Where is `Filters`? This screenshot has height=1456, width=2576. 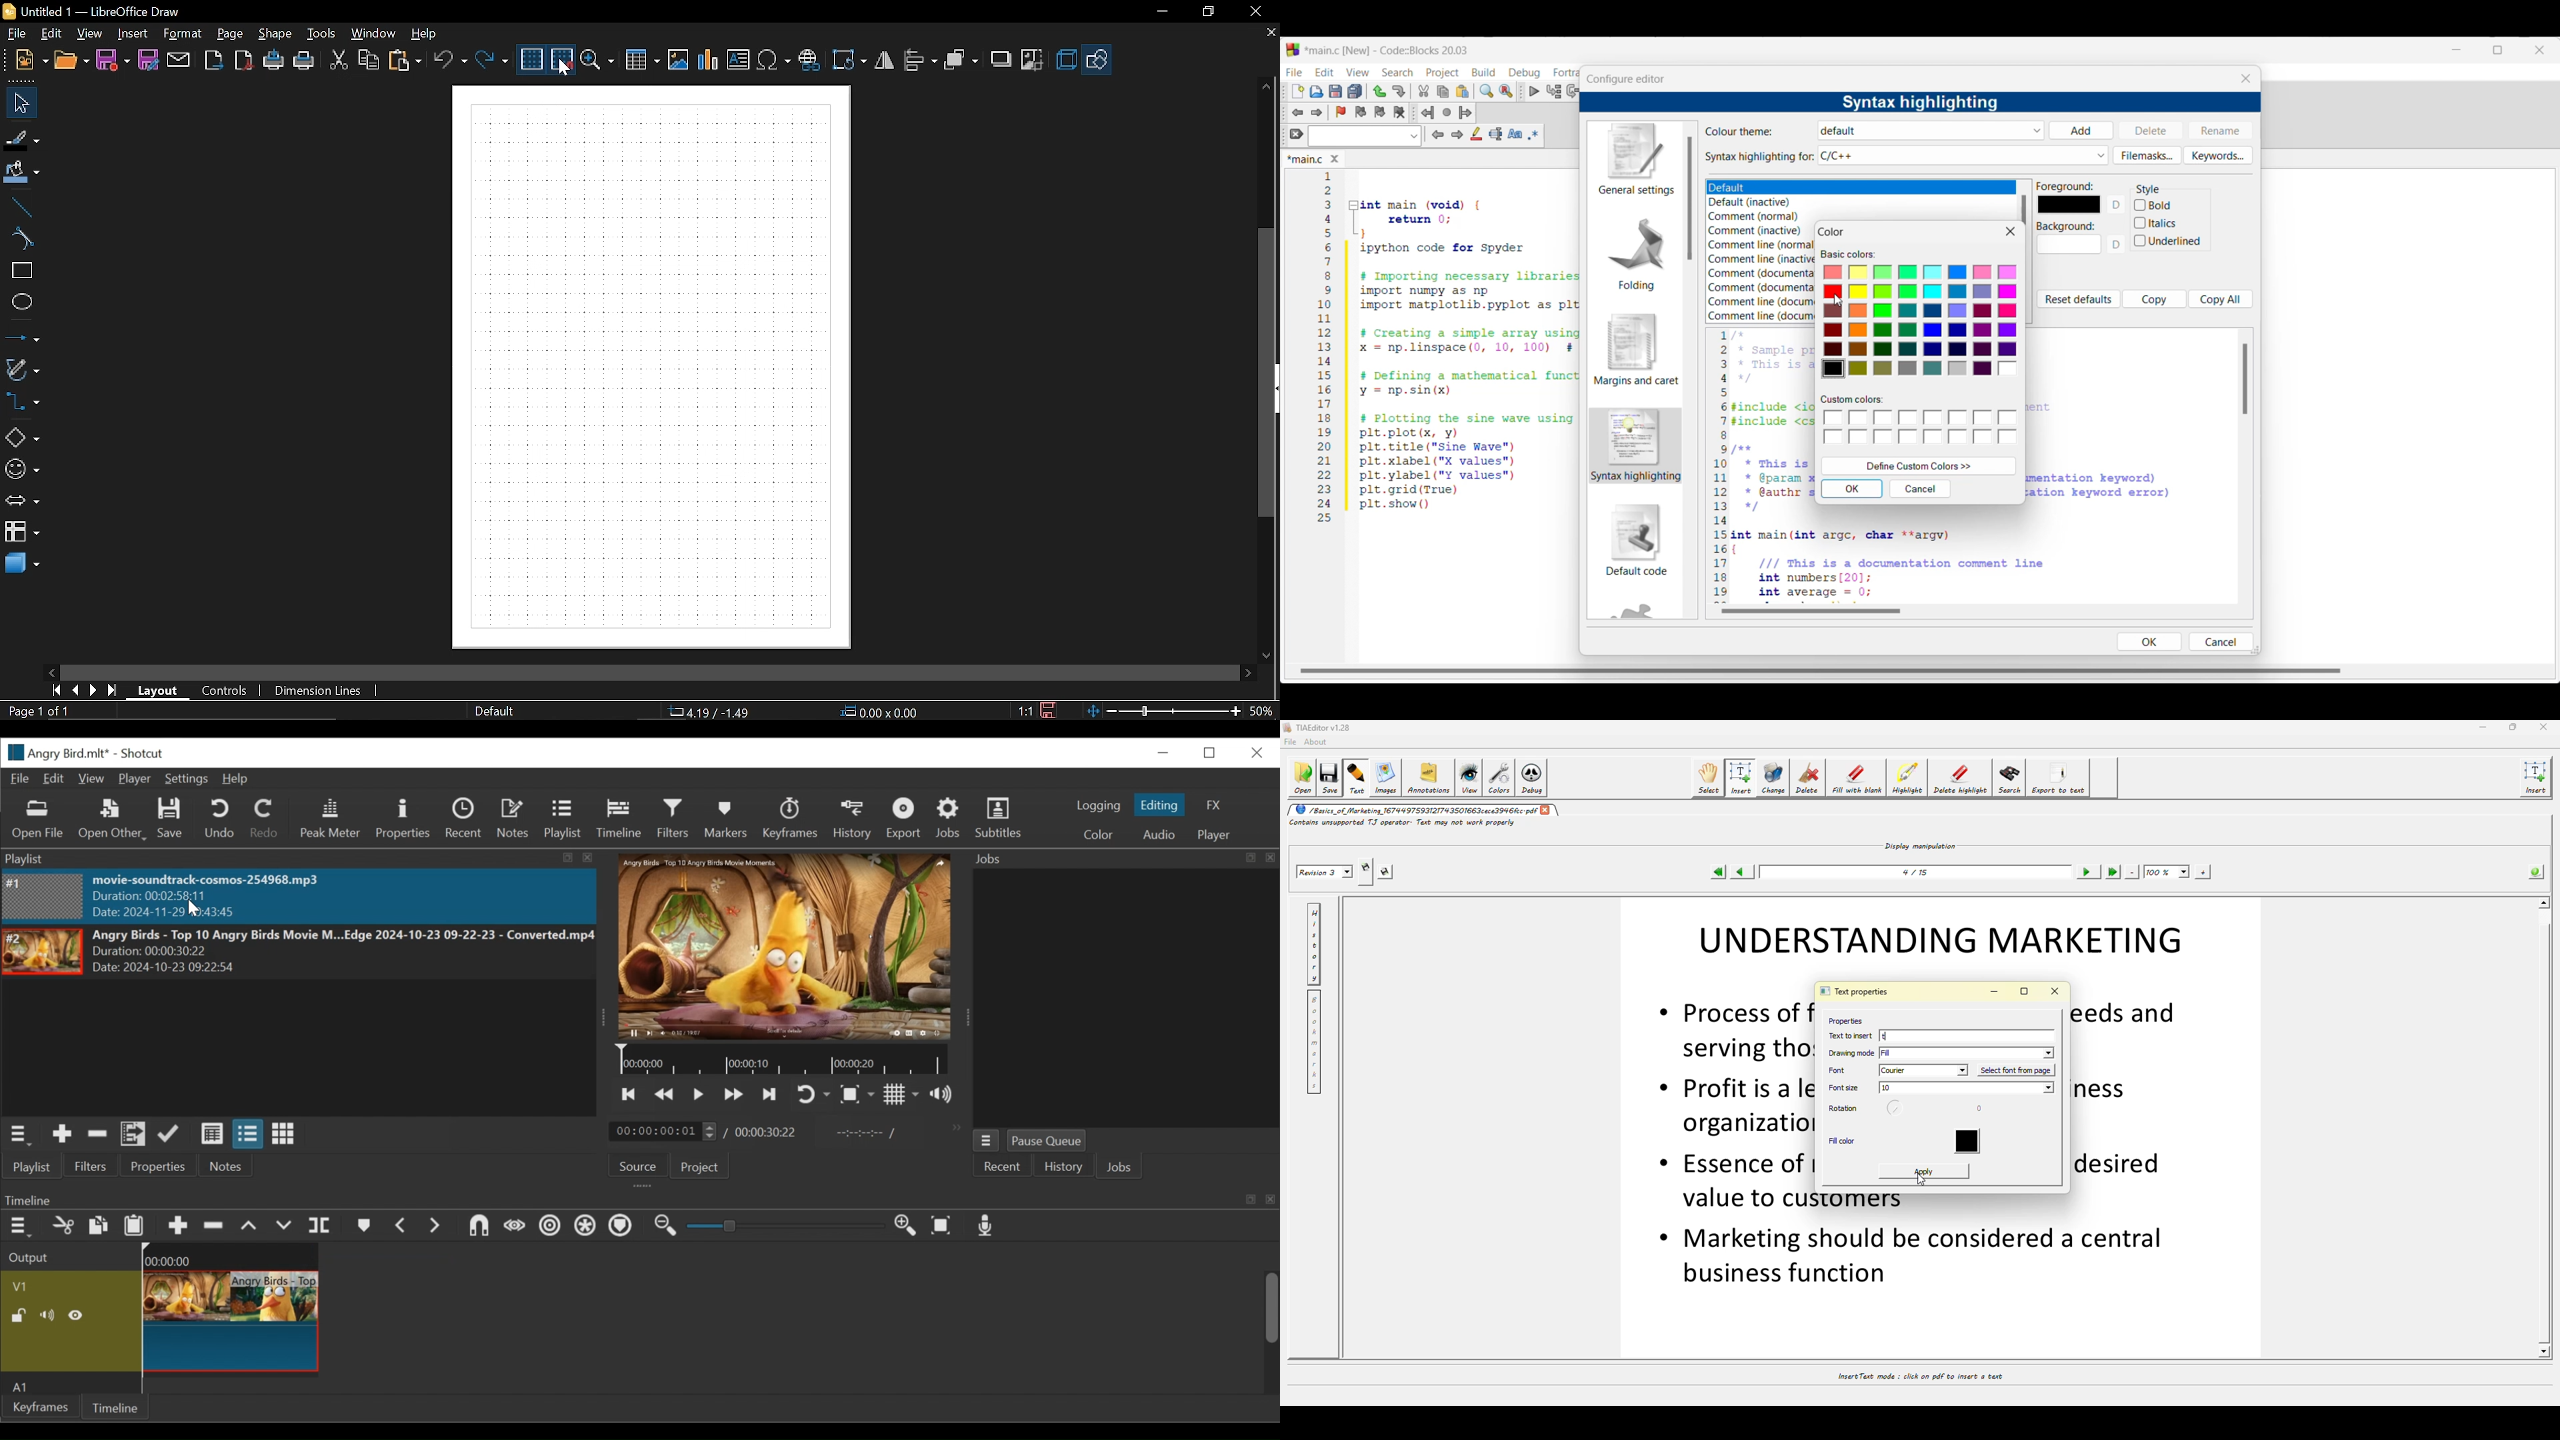 Filters is located at coordinates (97, 1165).